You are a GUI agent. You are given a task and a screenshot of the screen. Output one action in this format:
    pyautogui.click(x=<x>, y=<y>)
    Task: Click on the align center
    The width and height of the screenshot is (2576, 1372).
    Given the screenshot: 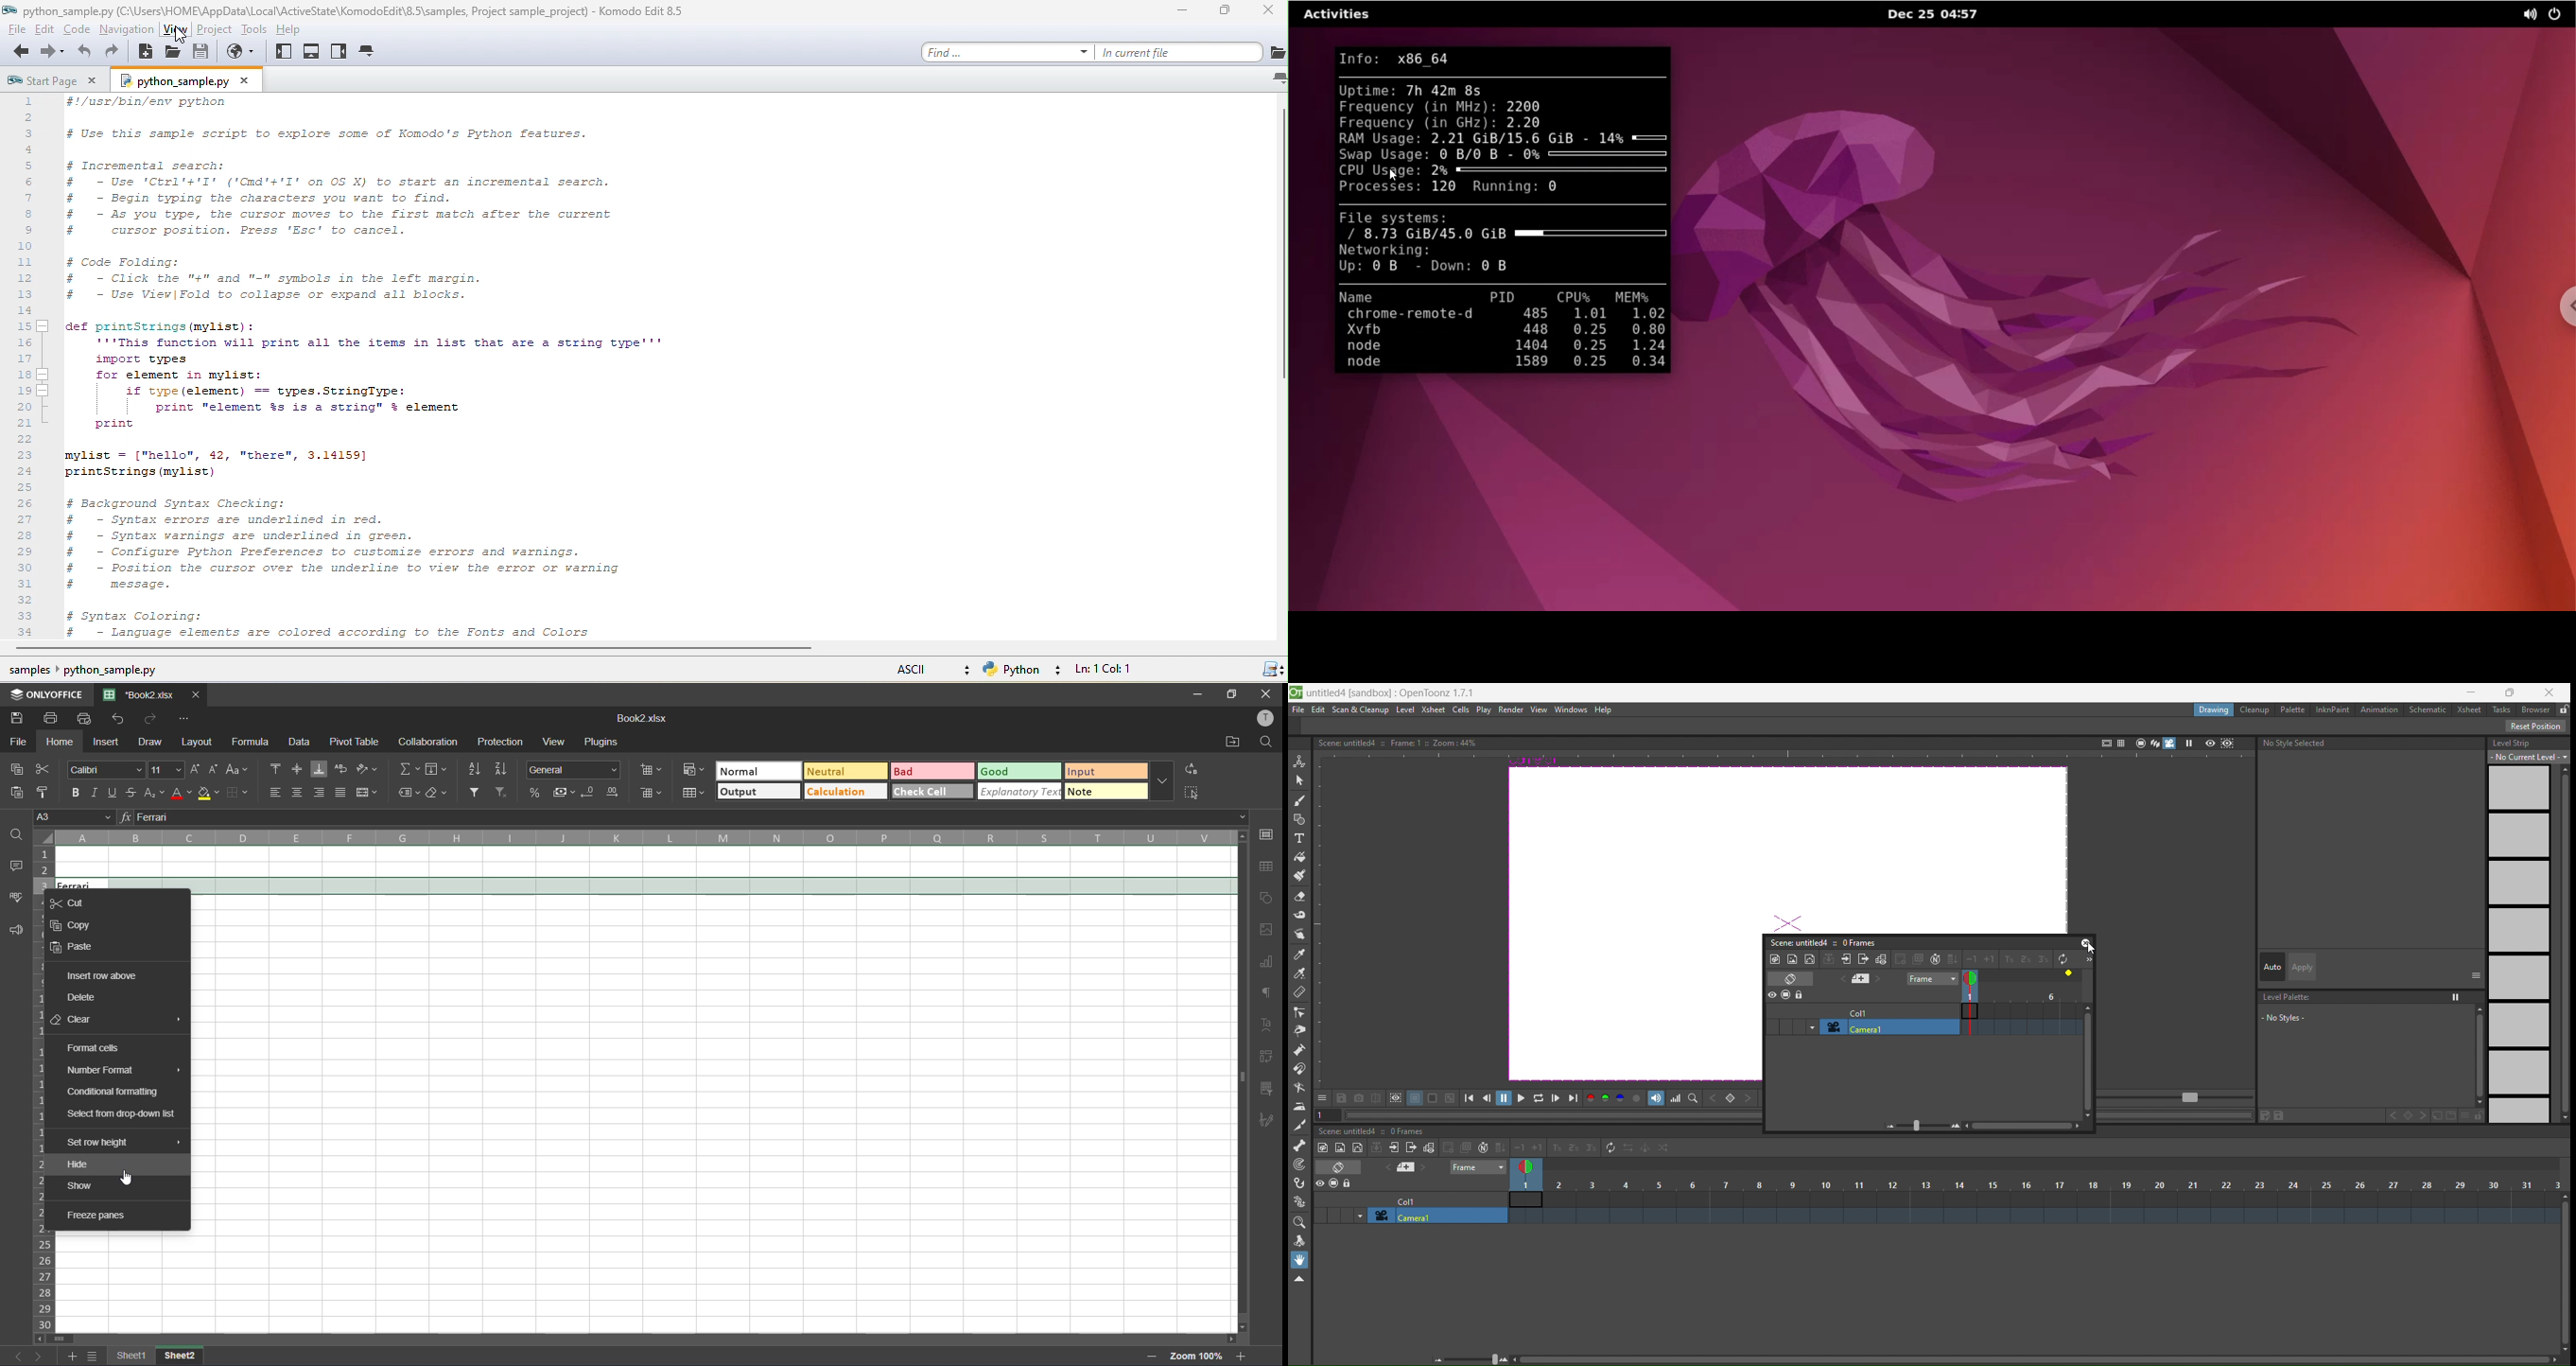 What is the action you would take?
    pyautogui.click(x=297, y=791)
    